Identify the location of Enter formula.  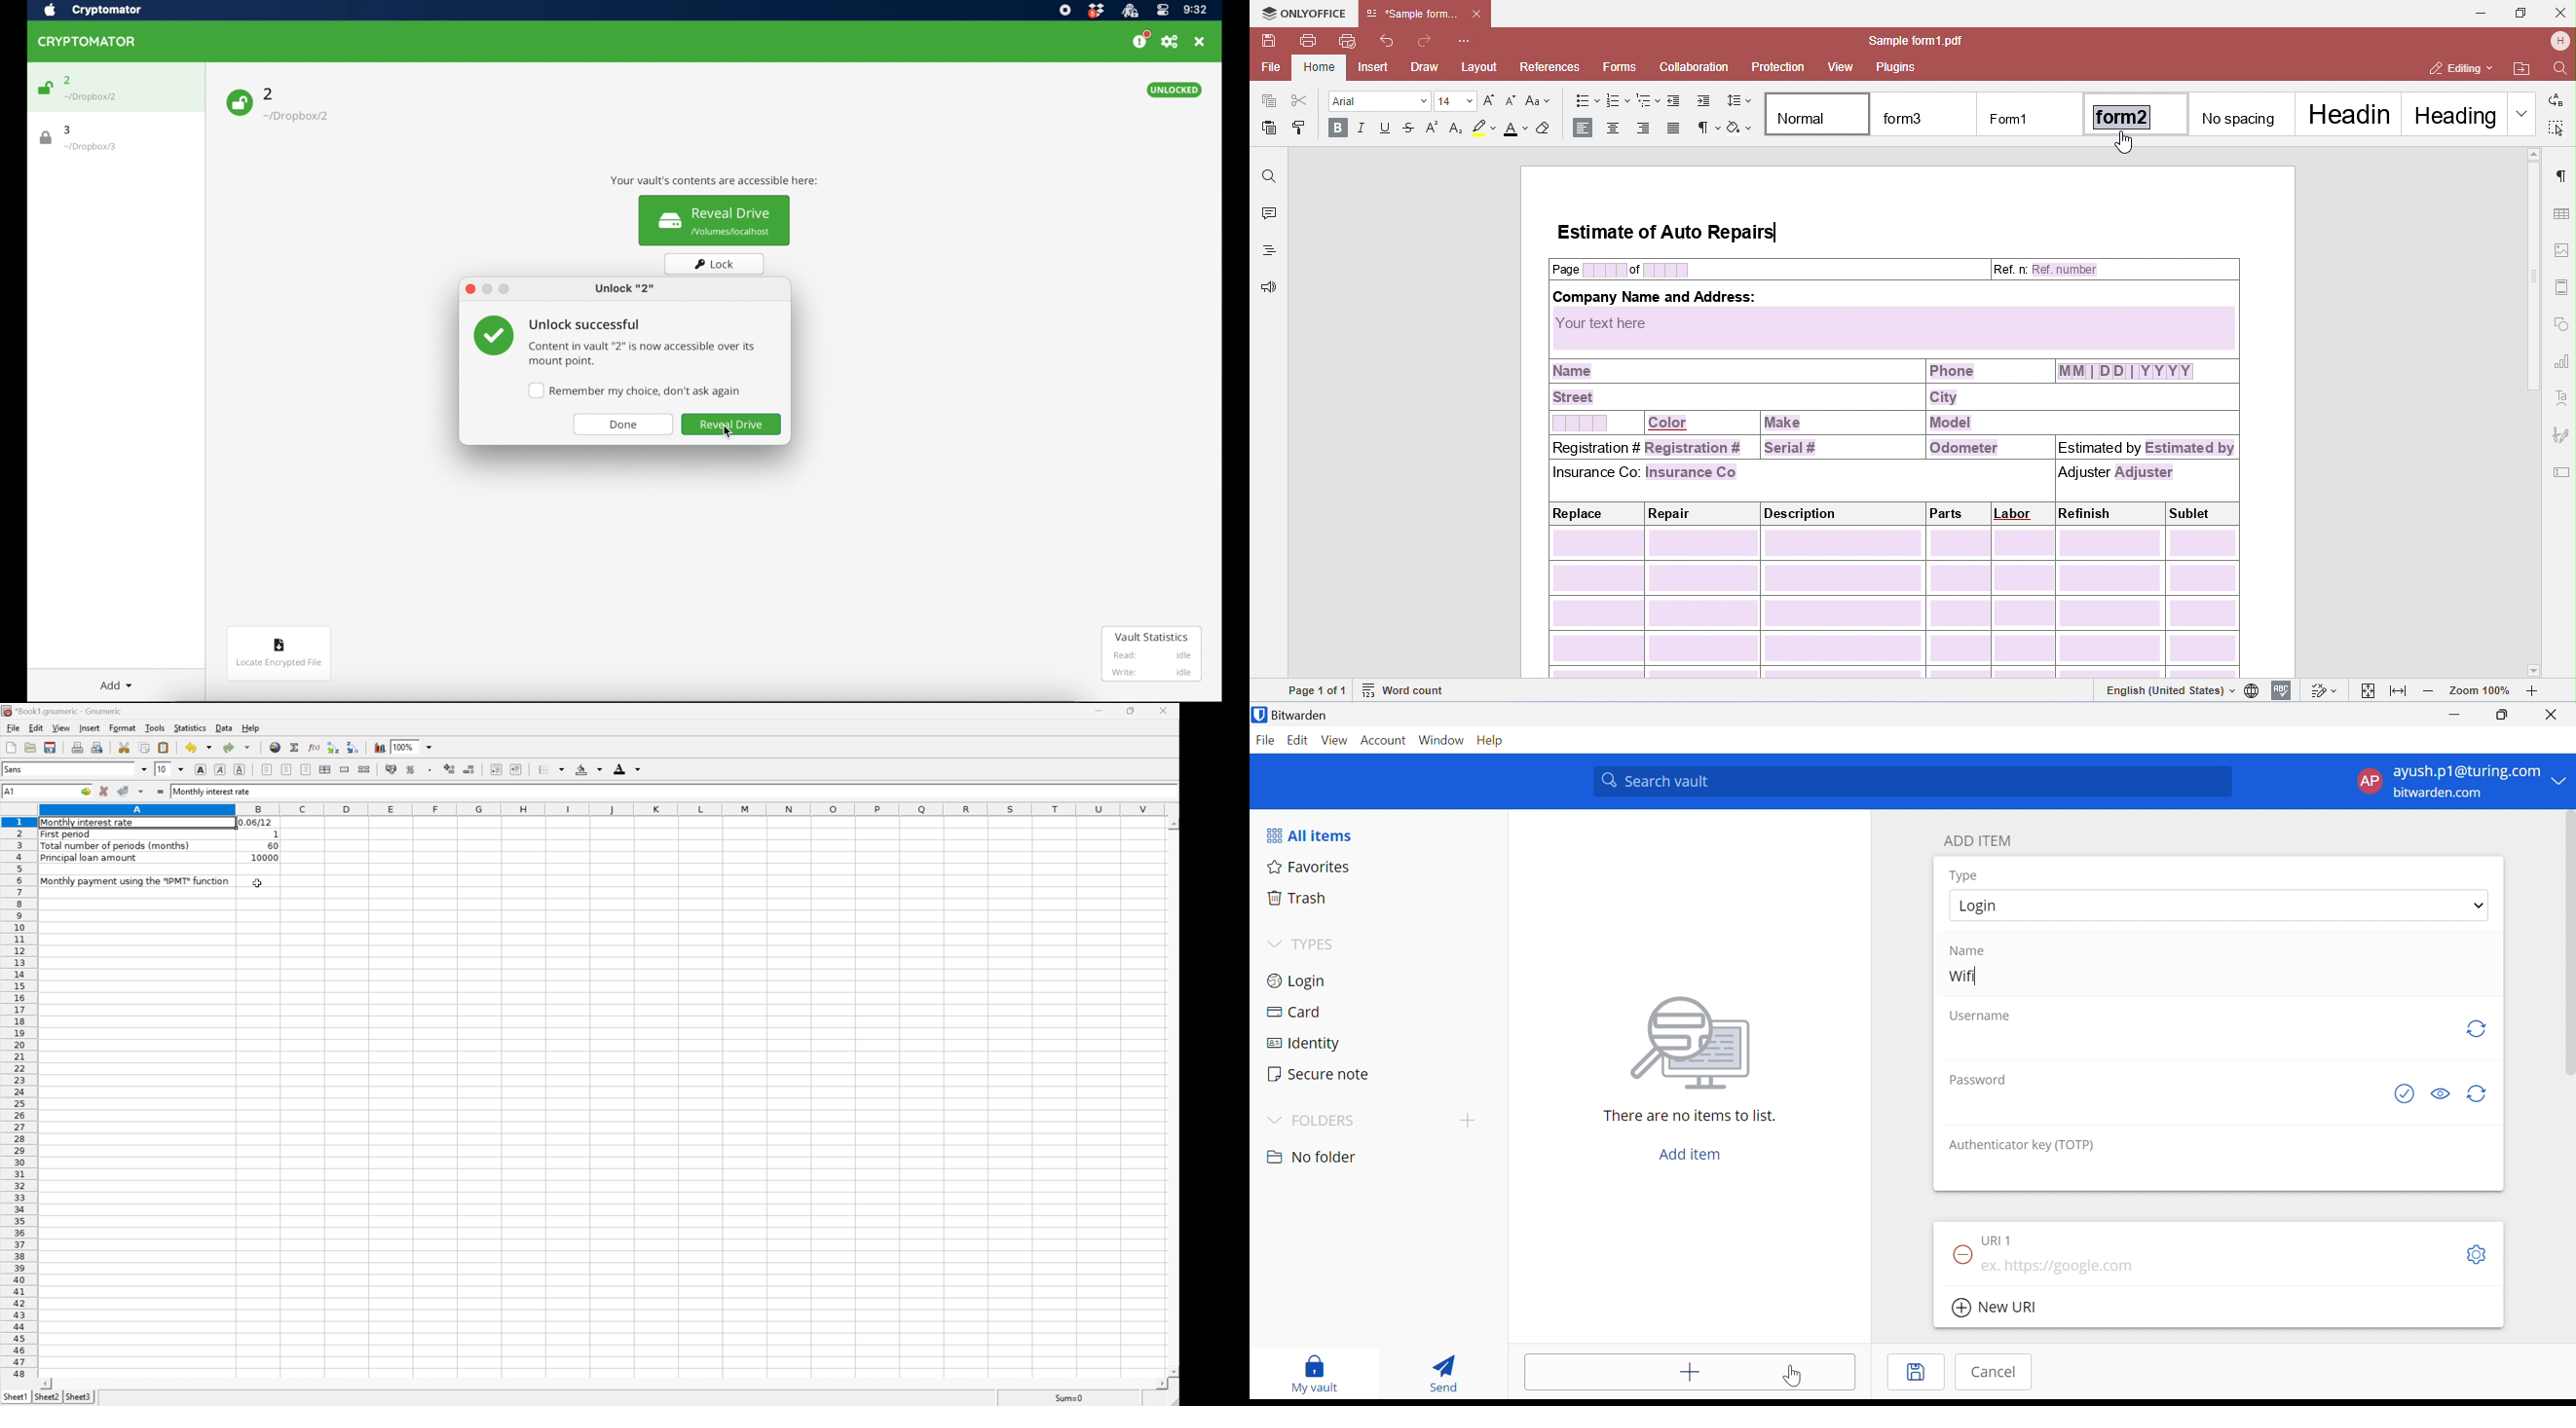
(159, 791).